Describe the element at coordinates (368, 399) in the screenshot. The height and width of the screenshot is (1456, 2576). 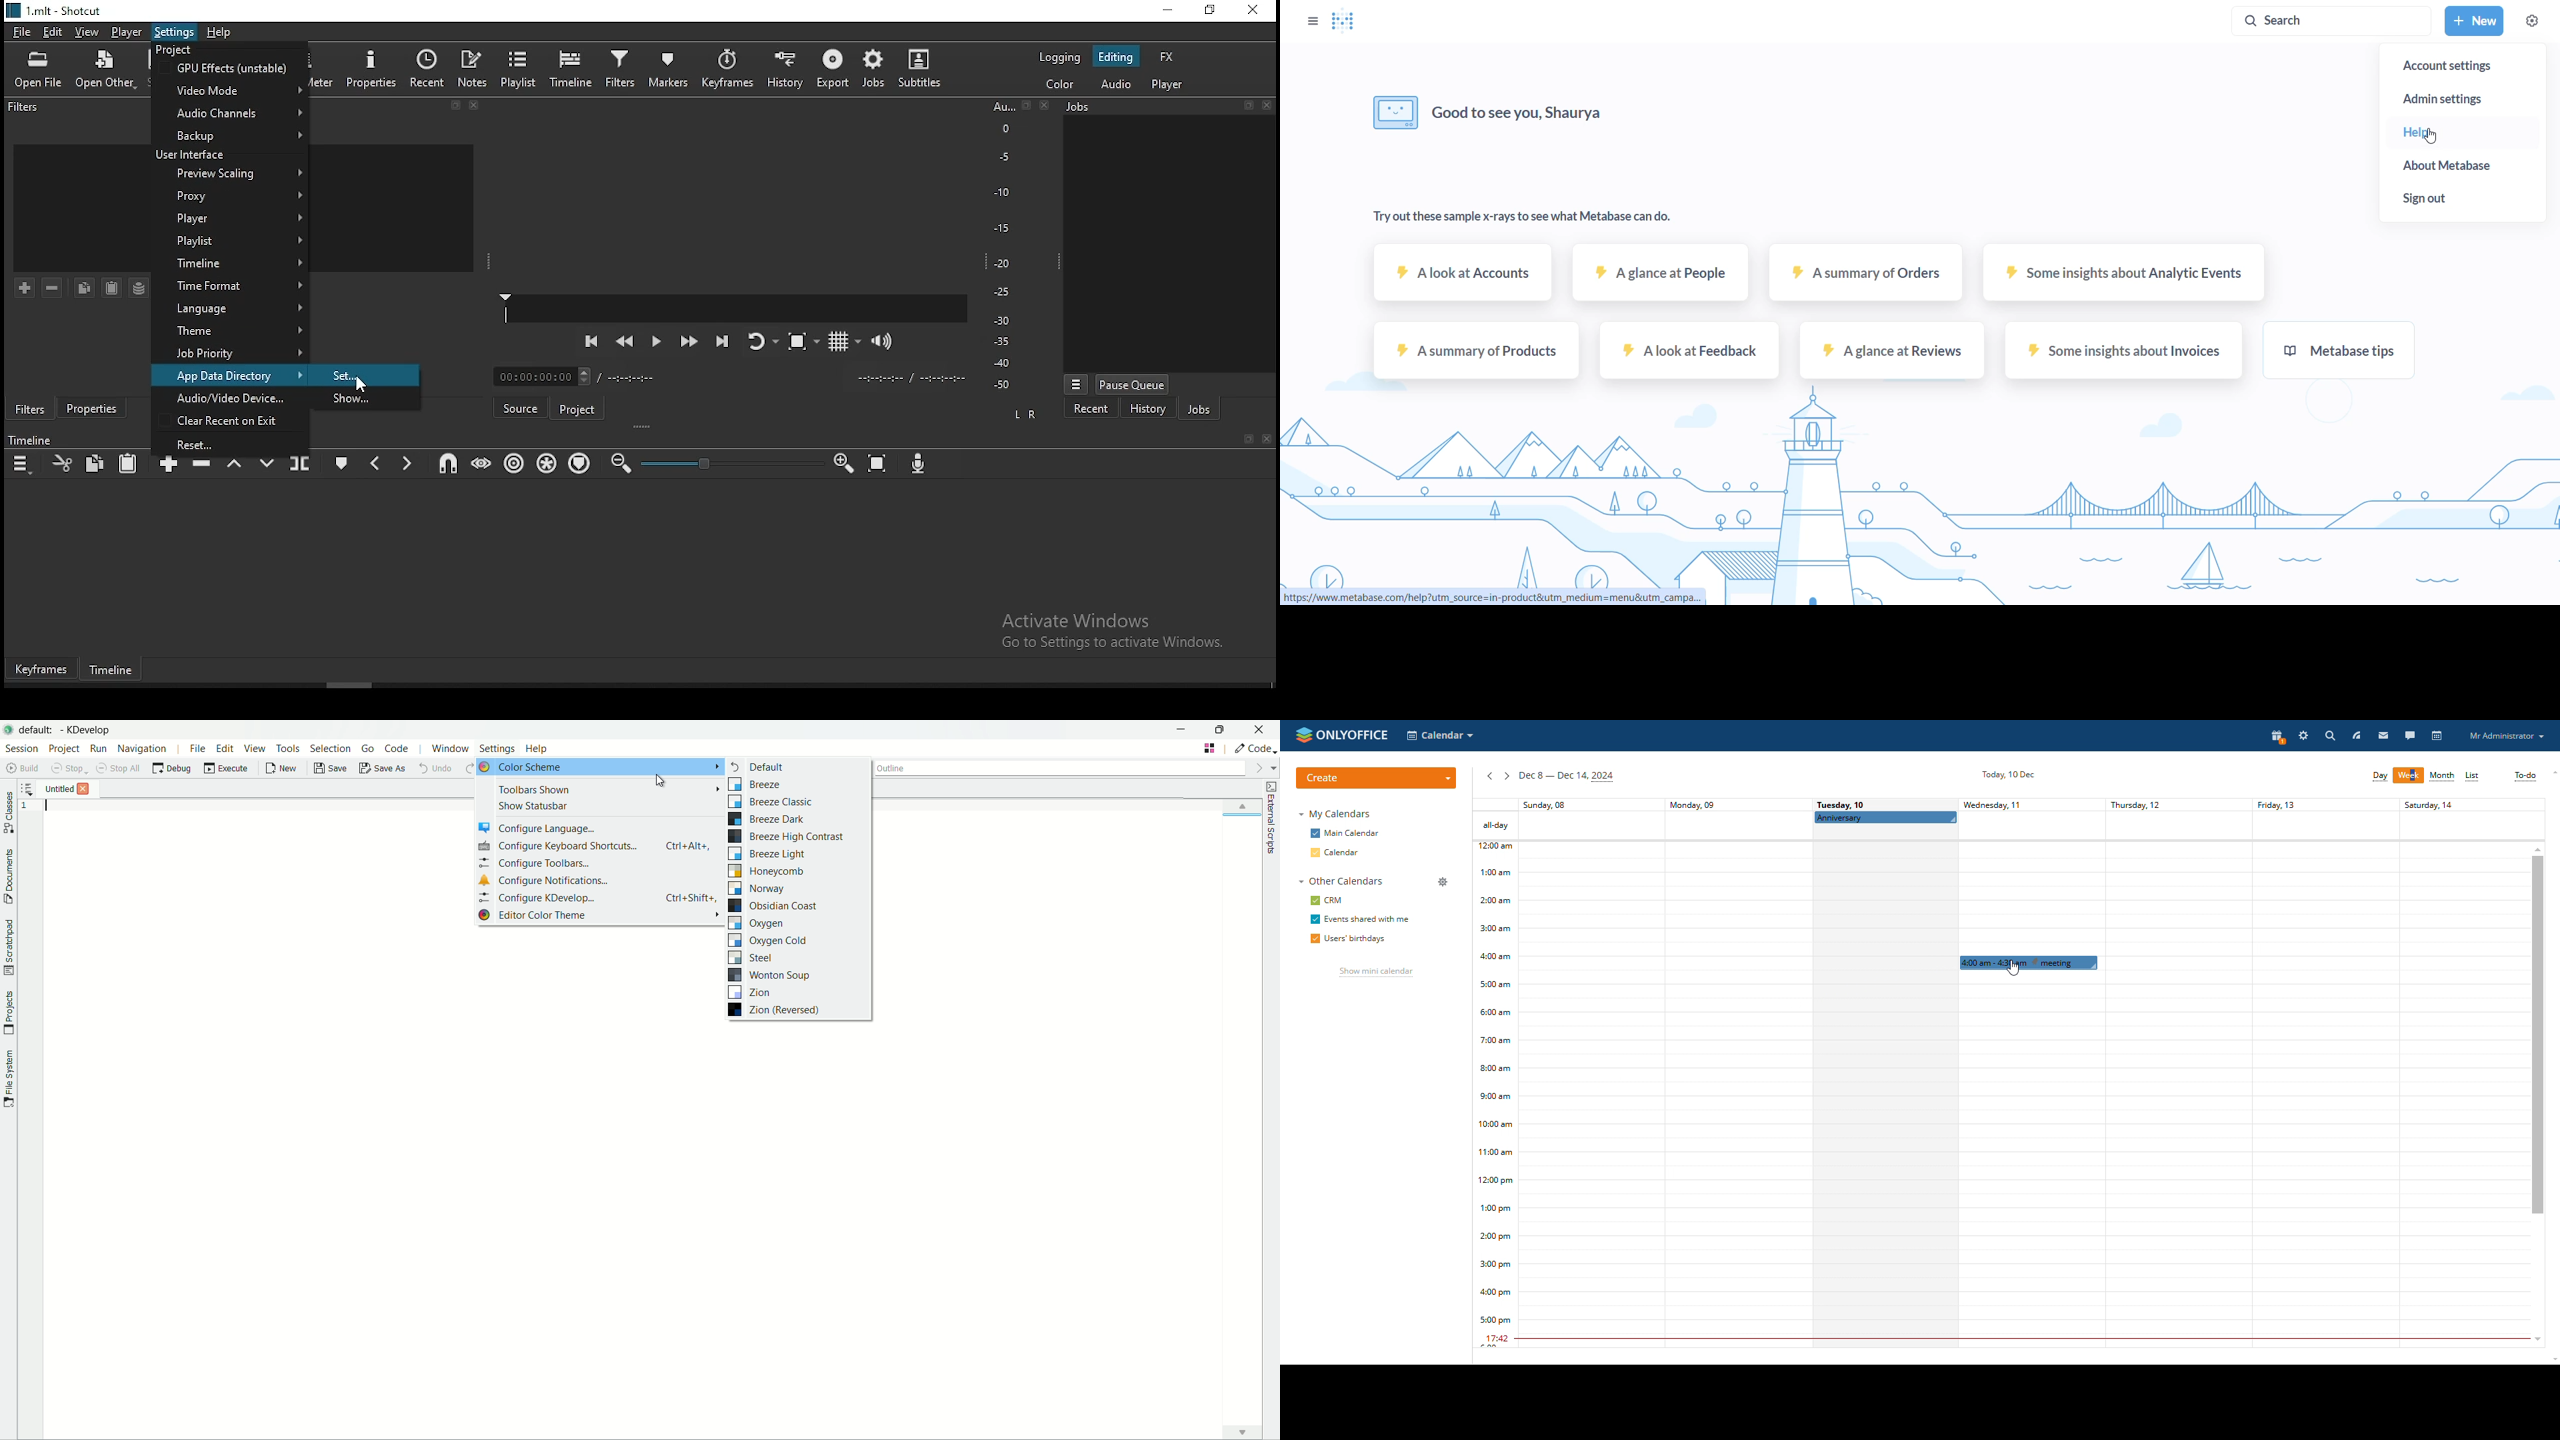
I see `show` at that location.